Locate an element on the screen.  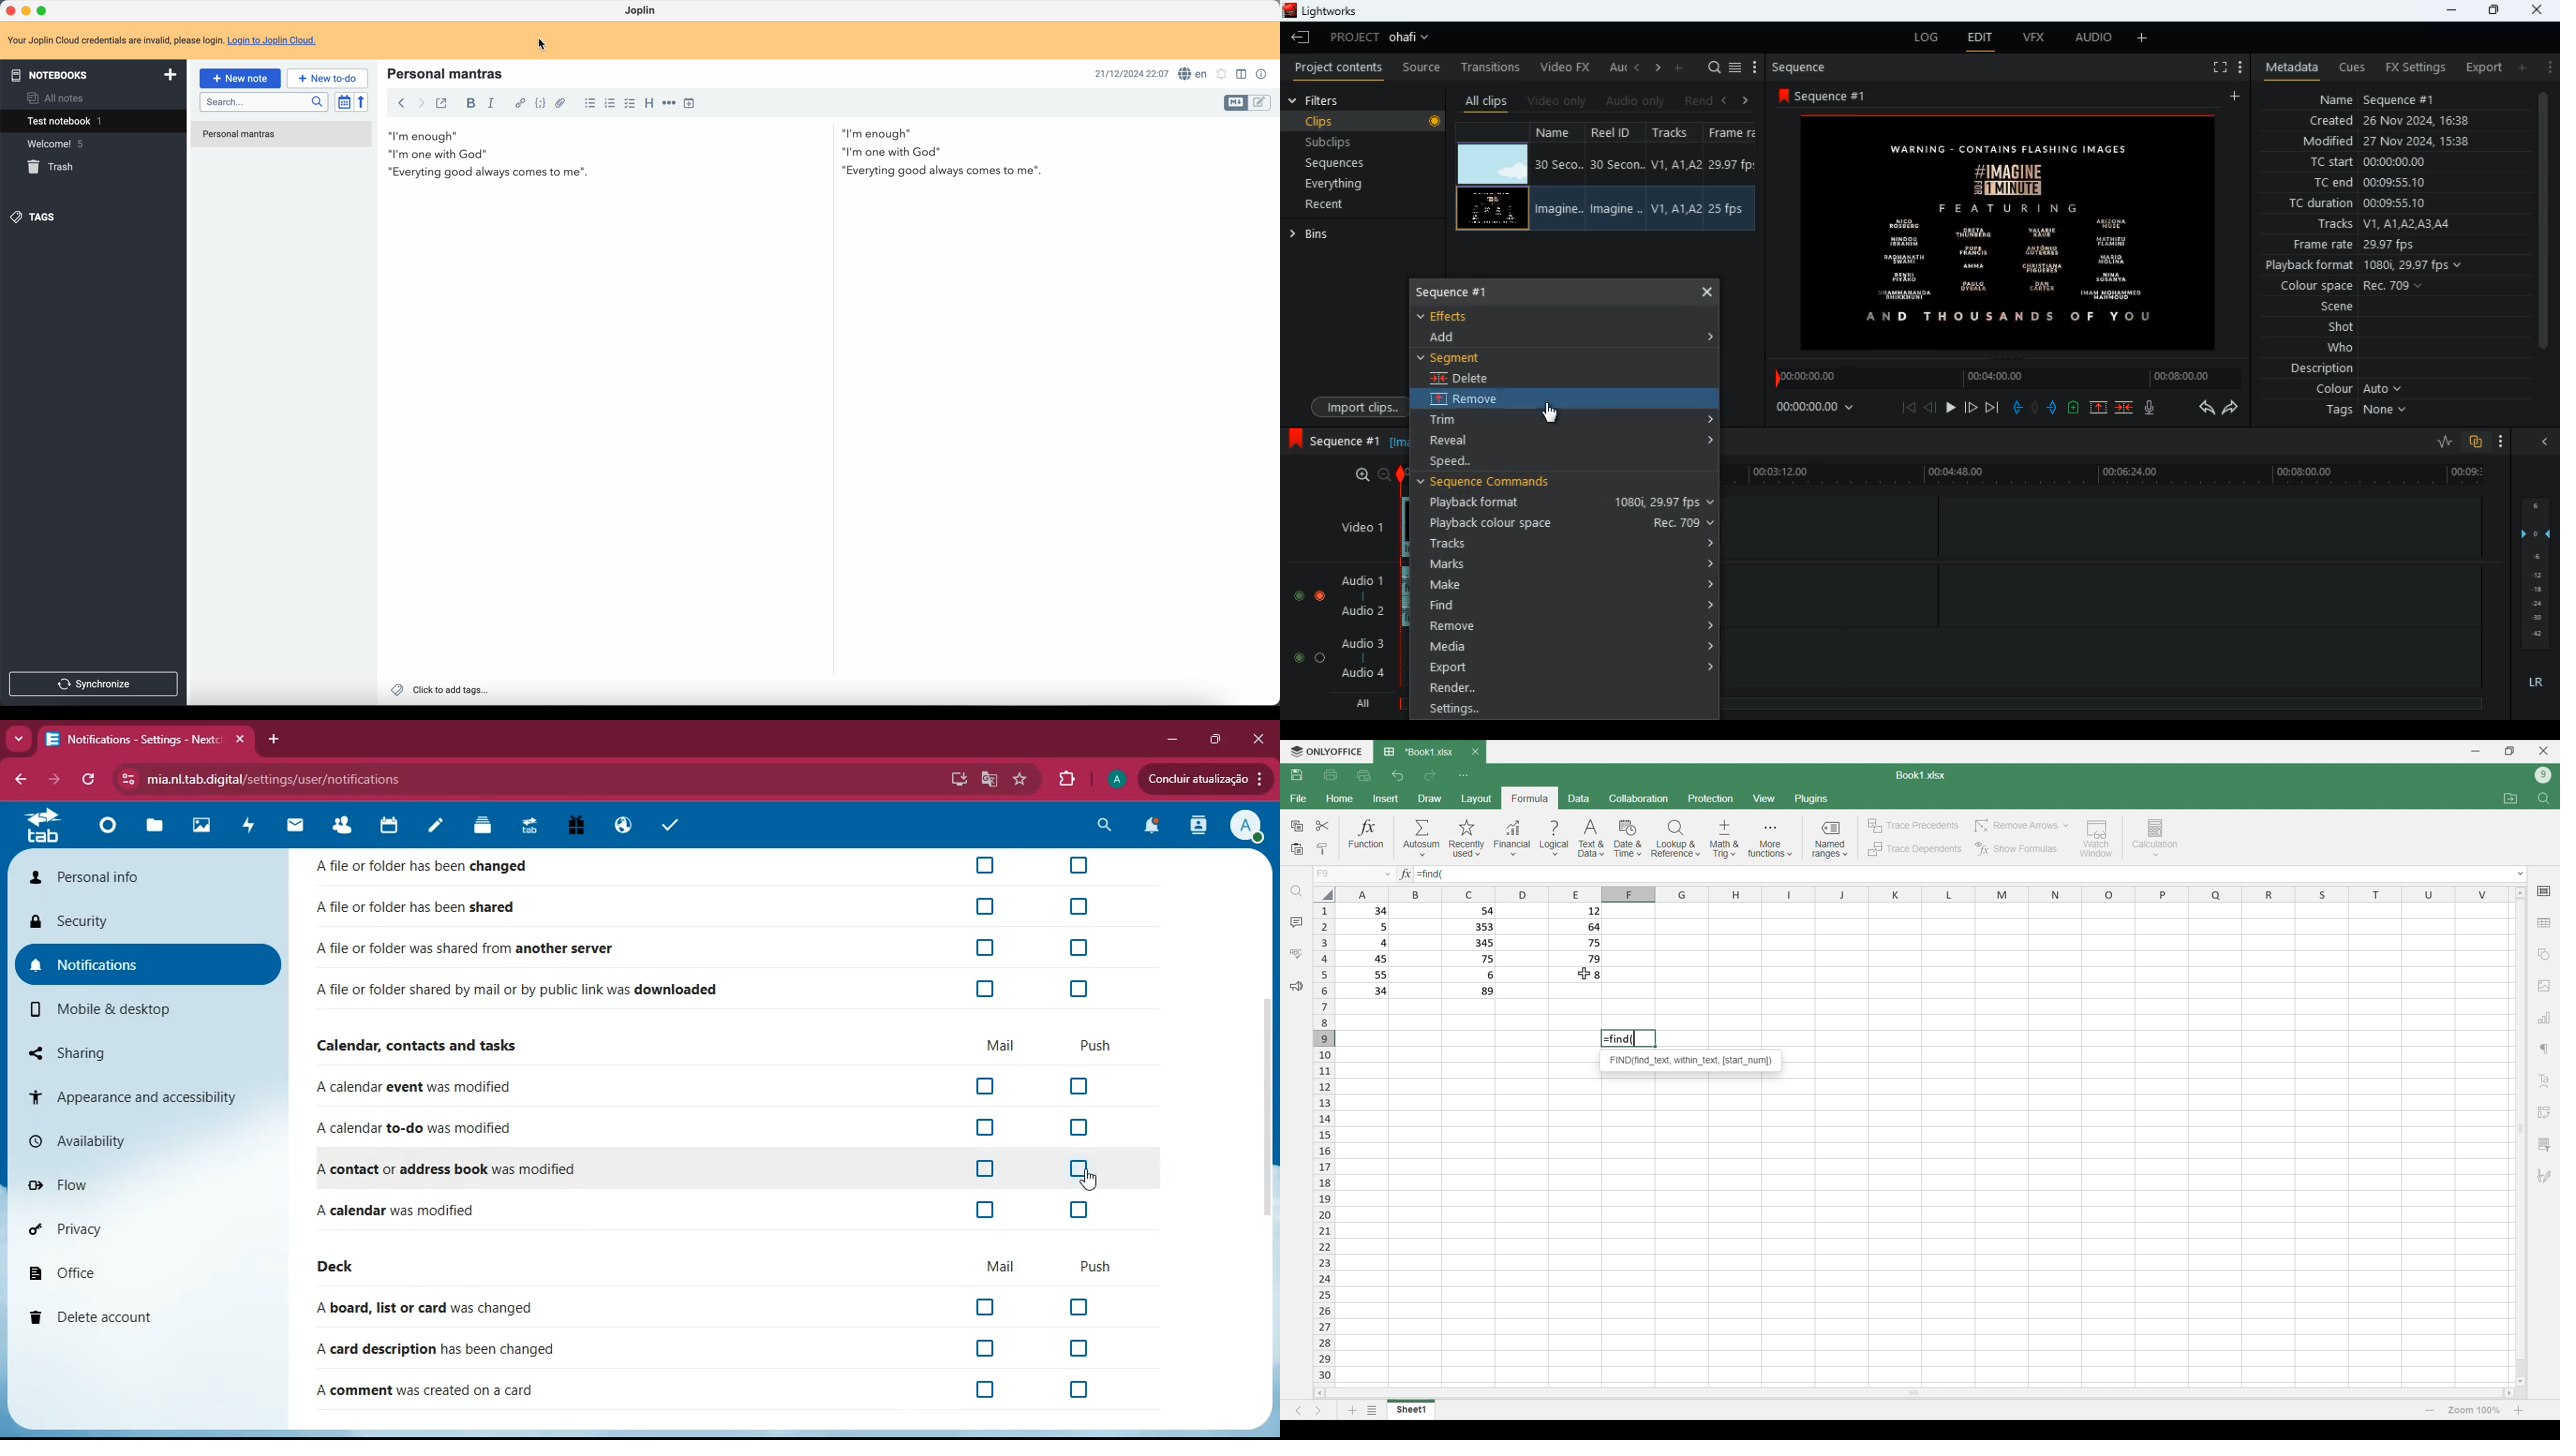
toggle editor layout is located at coordinates (1235, 104).